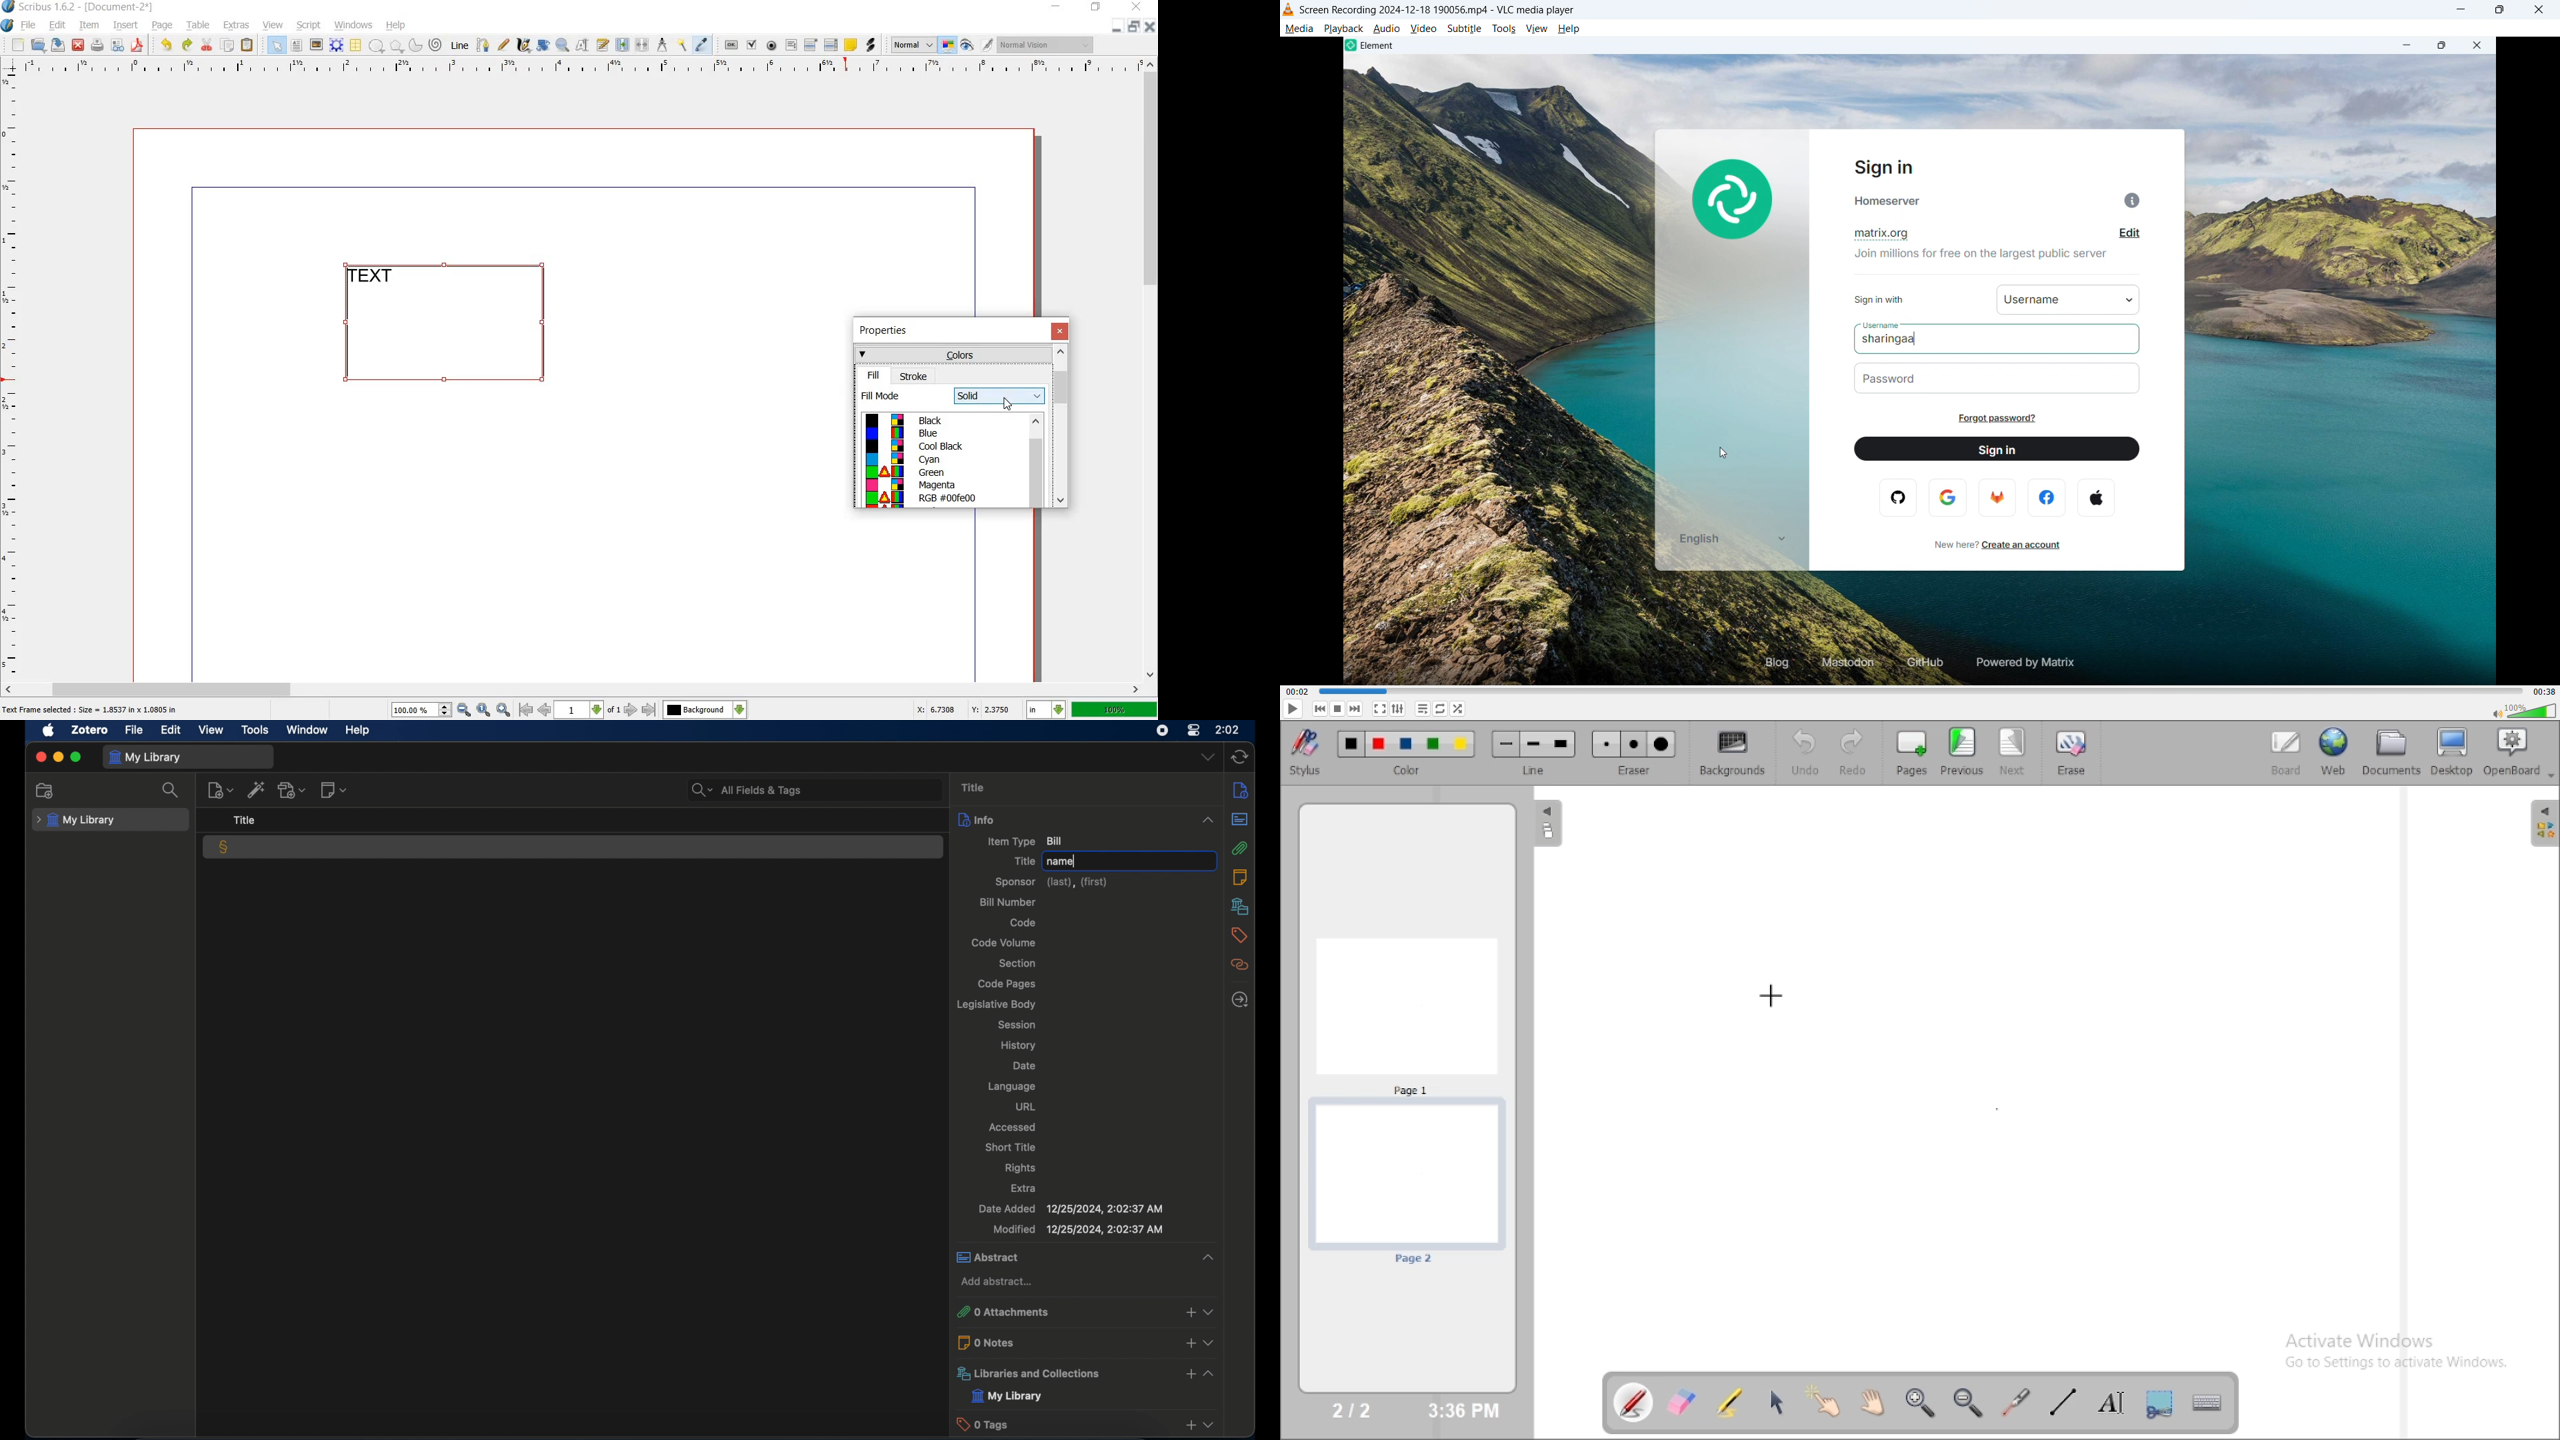  I want to click on help, so click(357, 731).